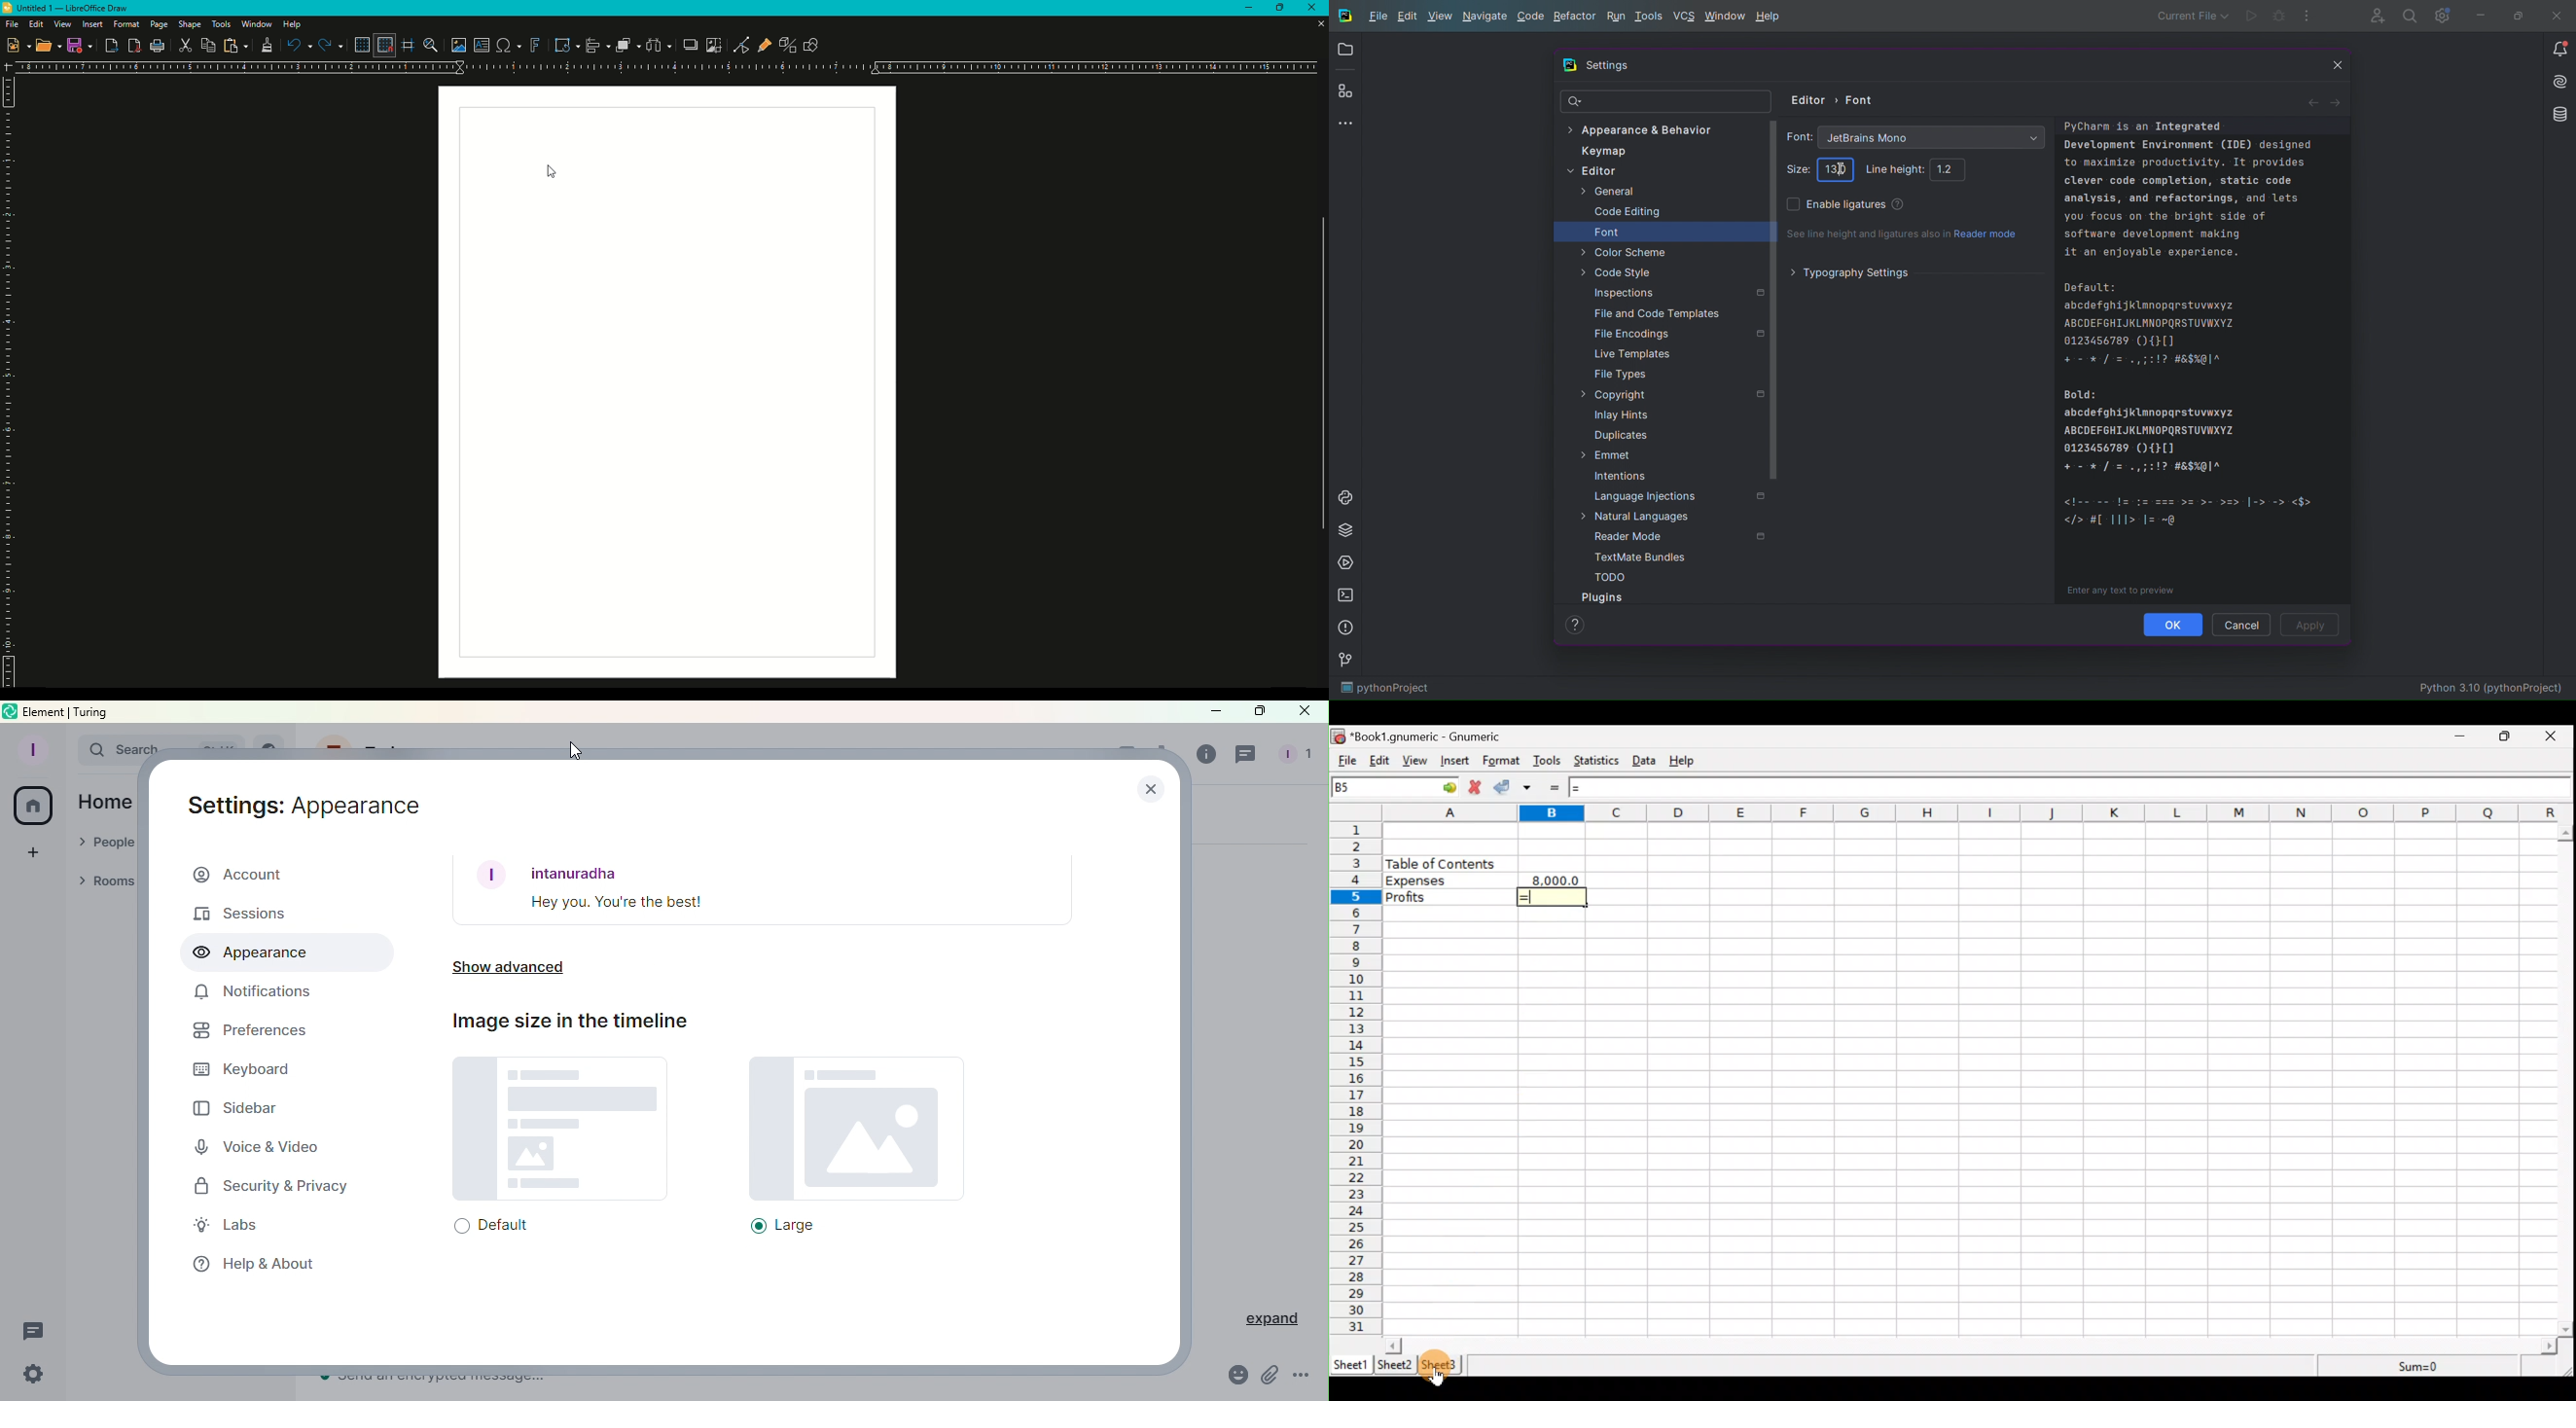 Image resolution: width=2576 pixels, height=1428 pixels. What do you see at coordinates (1555, 897) in the screenshot?
I see `=` at bounding box center [1555, 897].